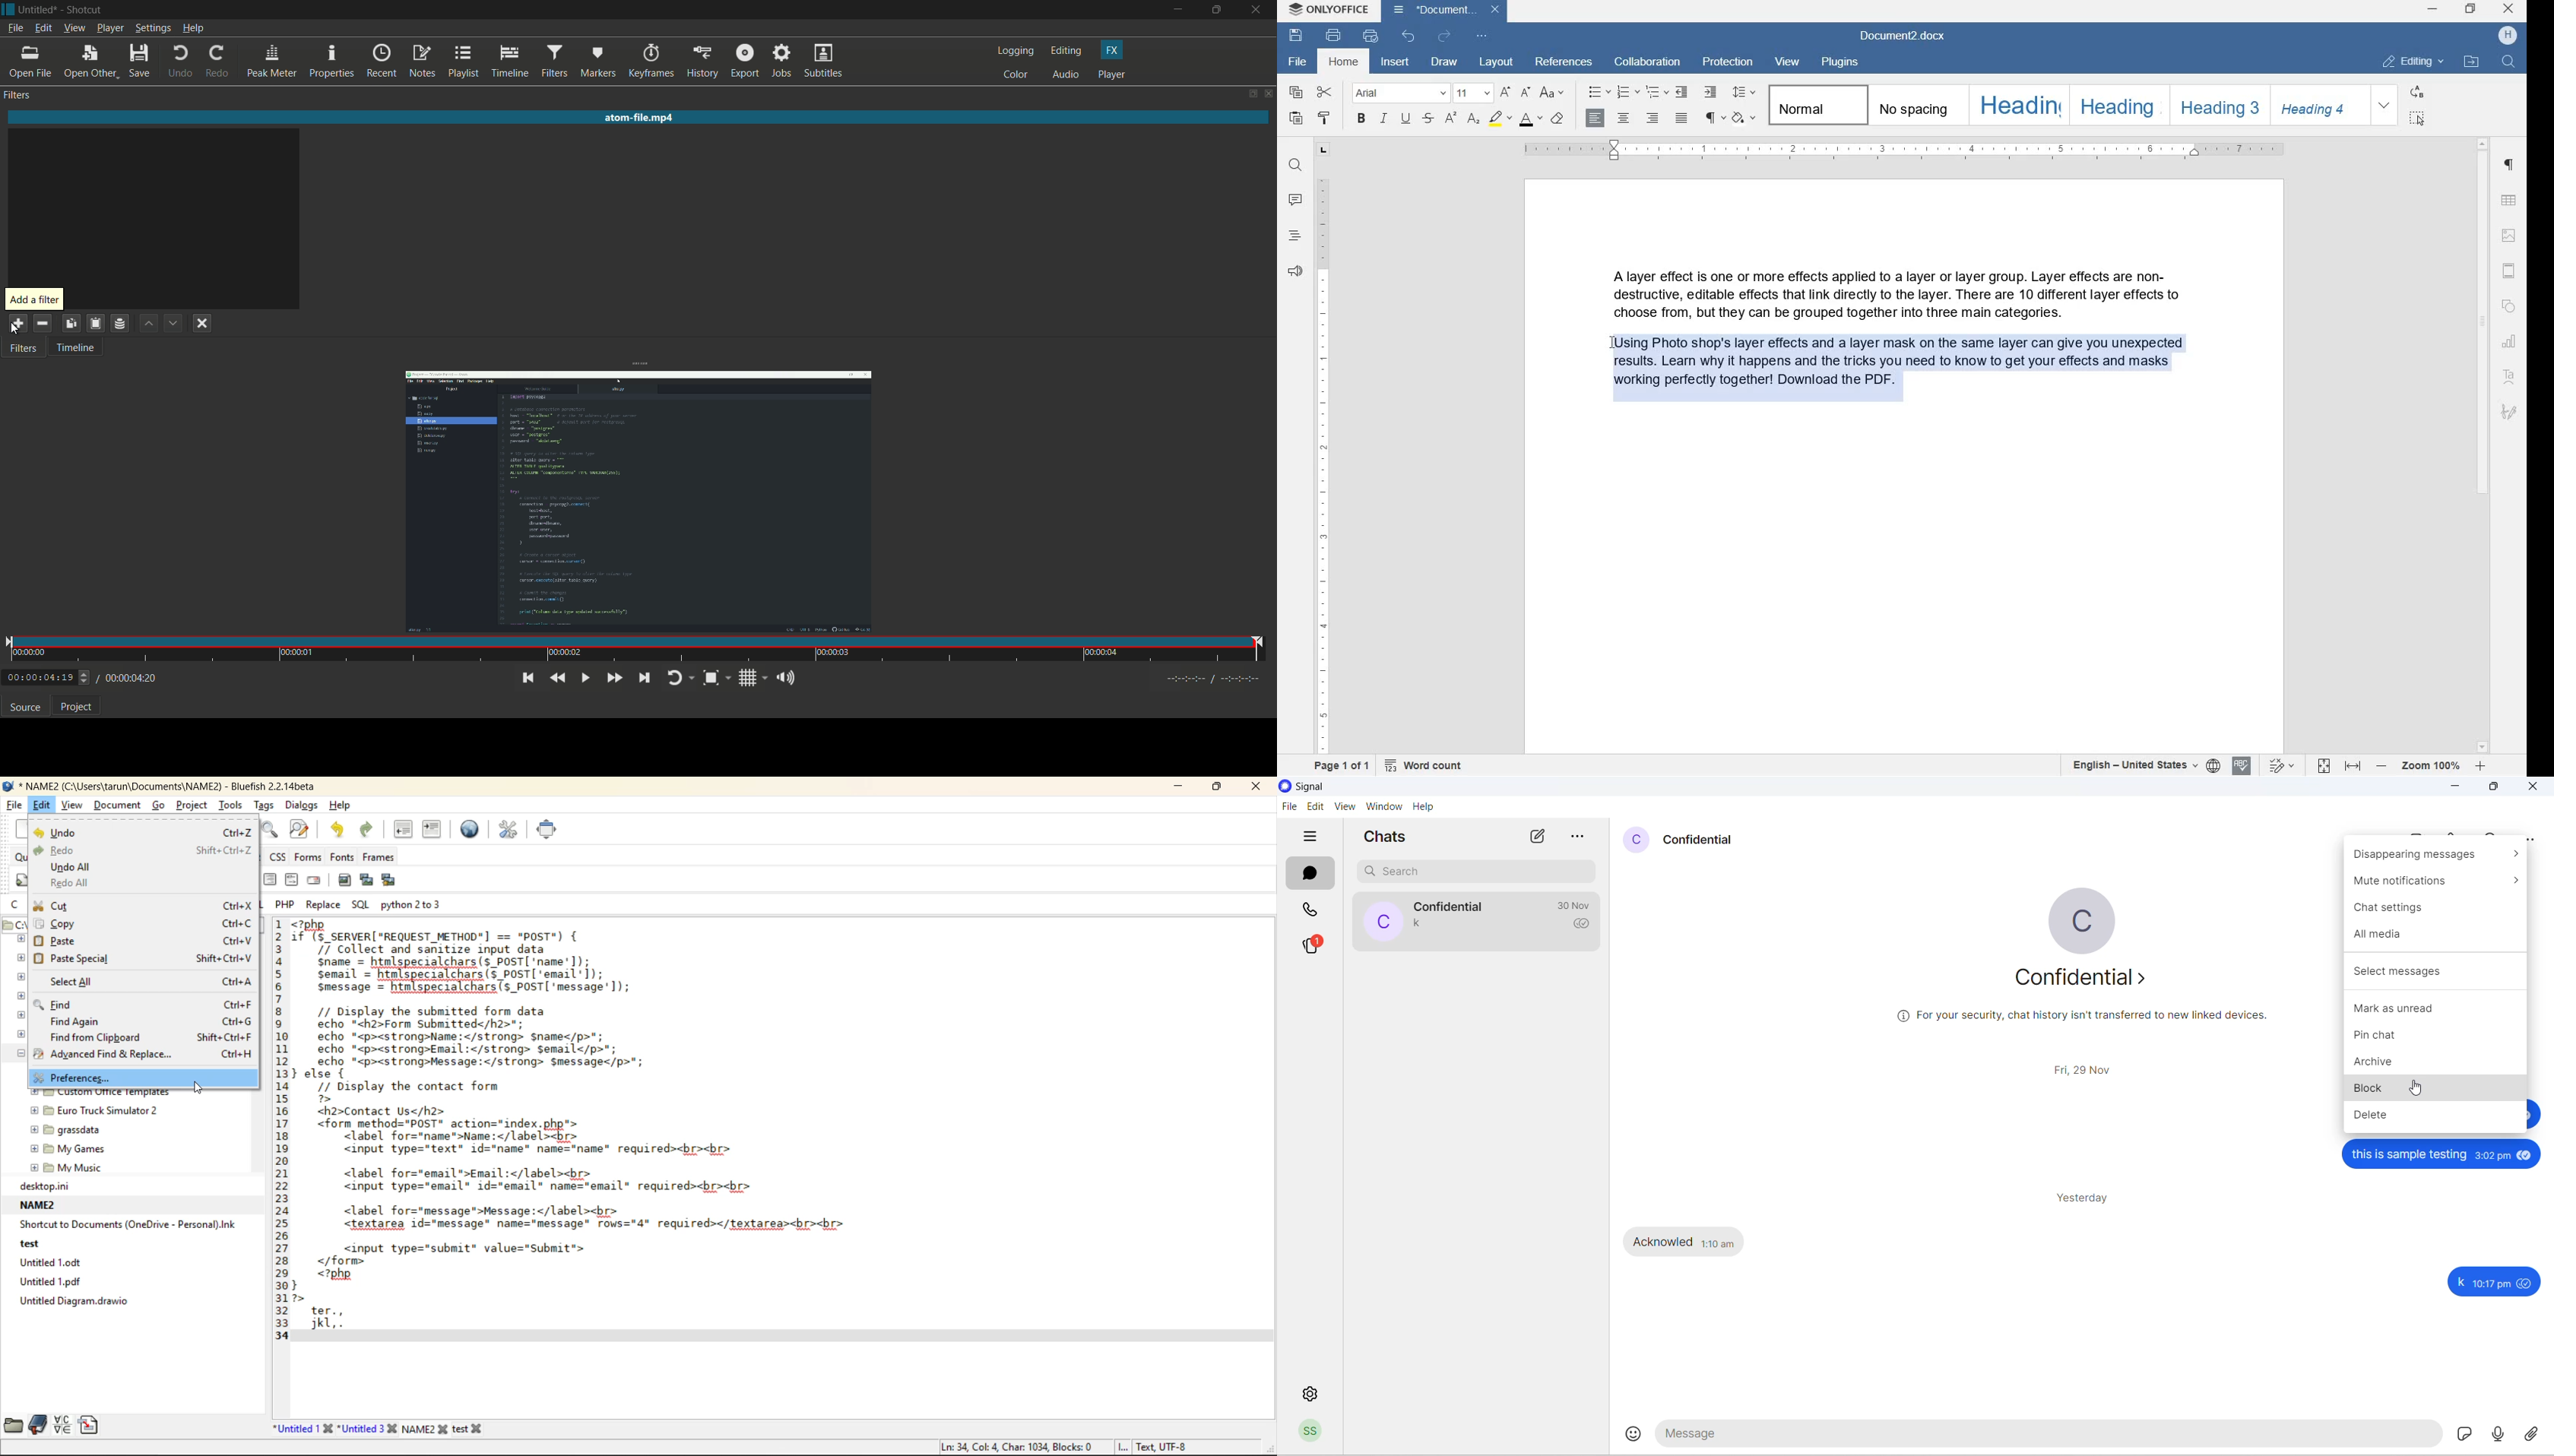 The width and height of the screenshot is (2576, 1456). What do you see at coordinates (1314, 1398) in the screenshot?
I see `settings` at bounding box center [1314, 1398].